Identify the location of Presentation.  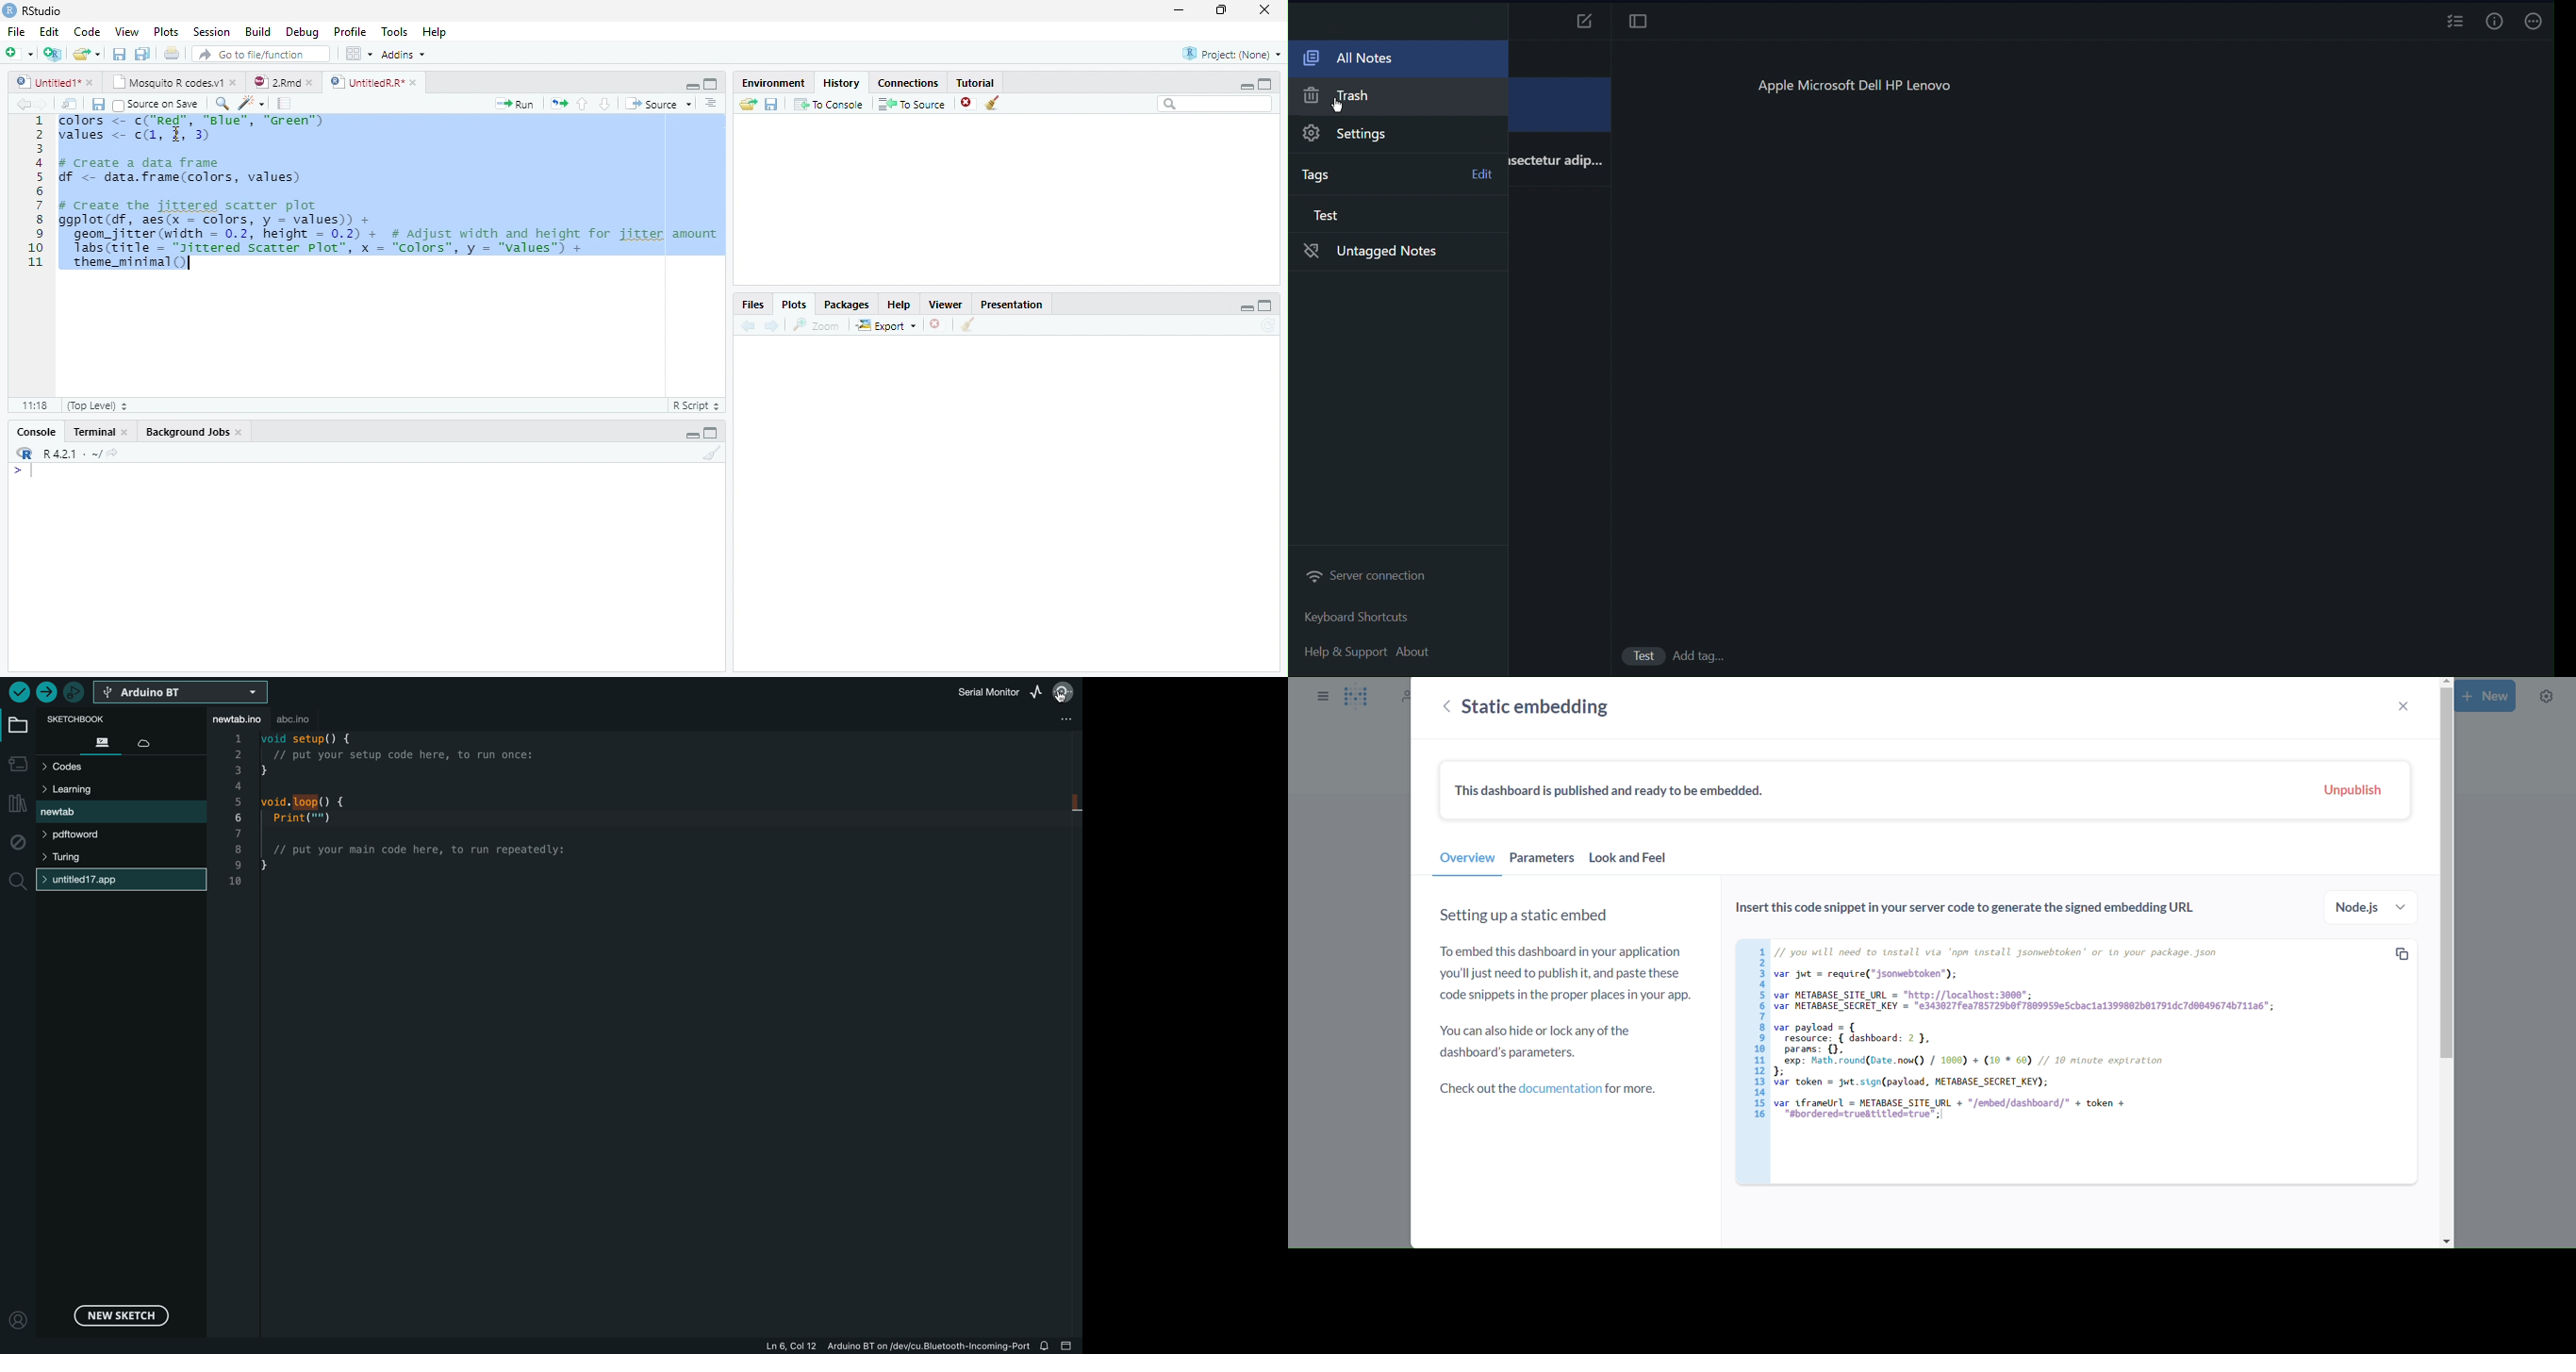
(1011, 304).